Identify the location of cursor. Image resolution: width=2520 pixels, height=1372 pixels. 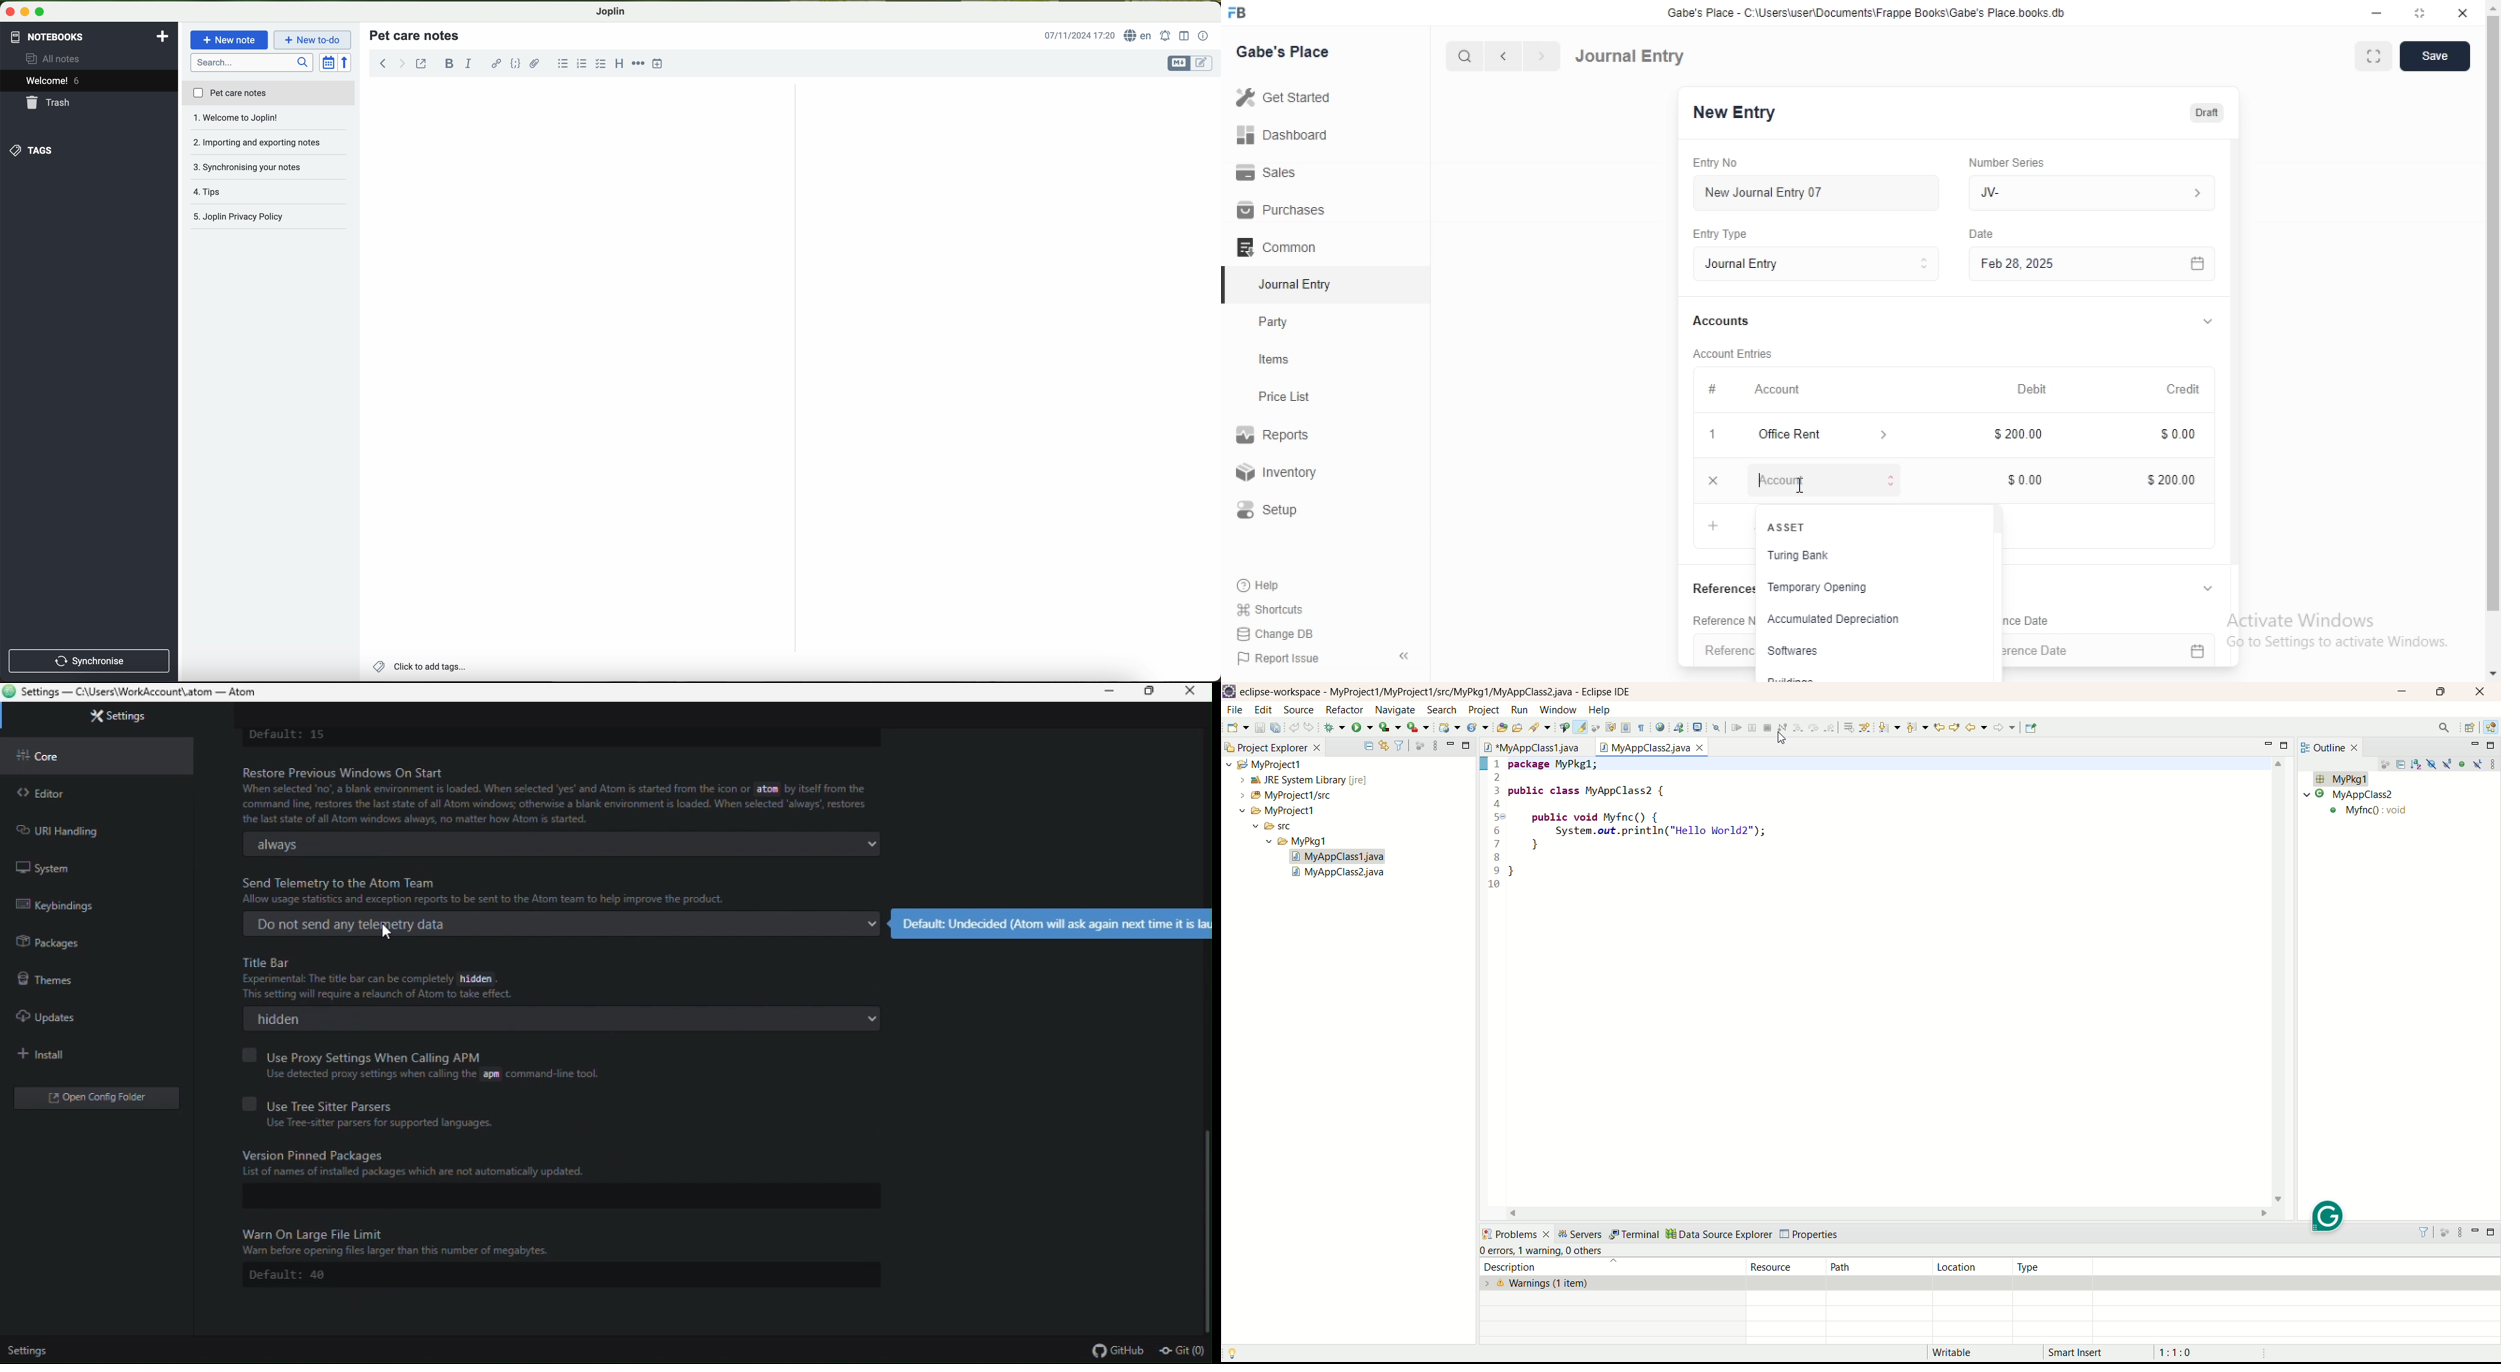
(1801, 485).